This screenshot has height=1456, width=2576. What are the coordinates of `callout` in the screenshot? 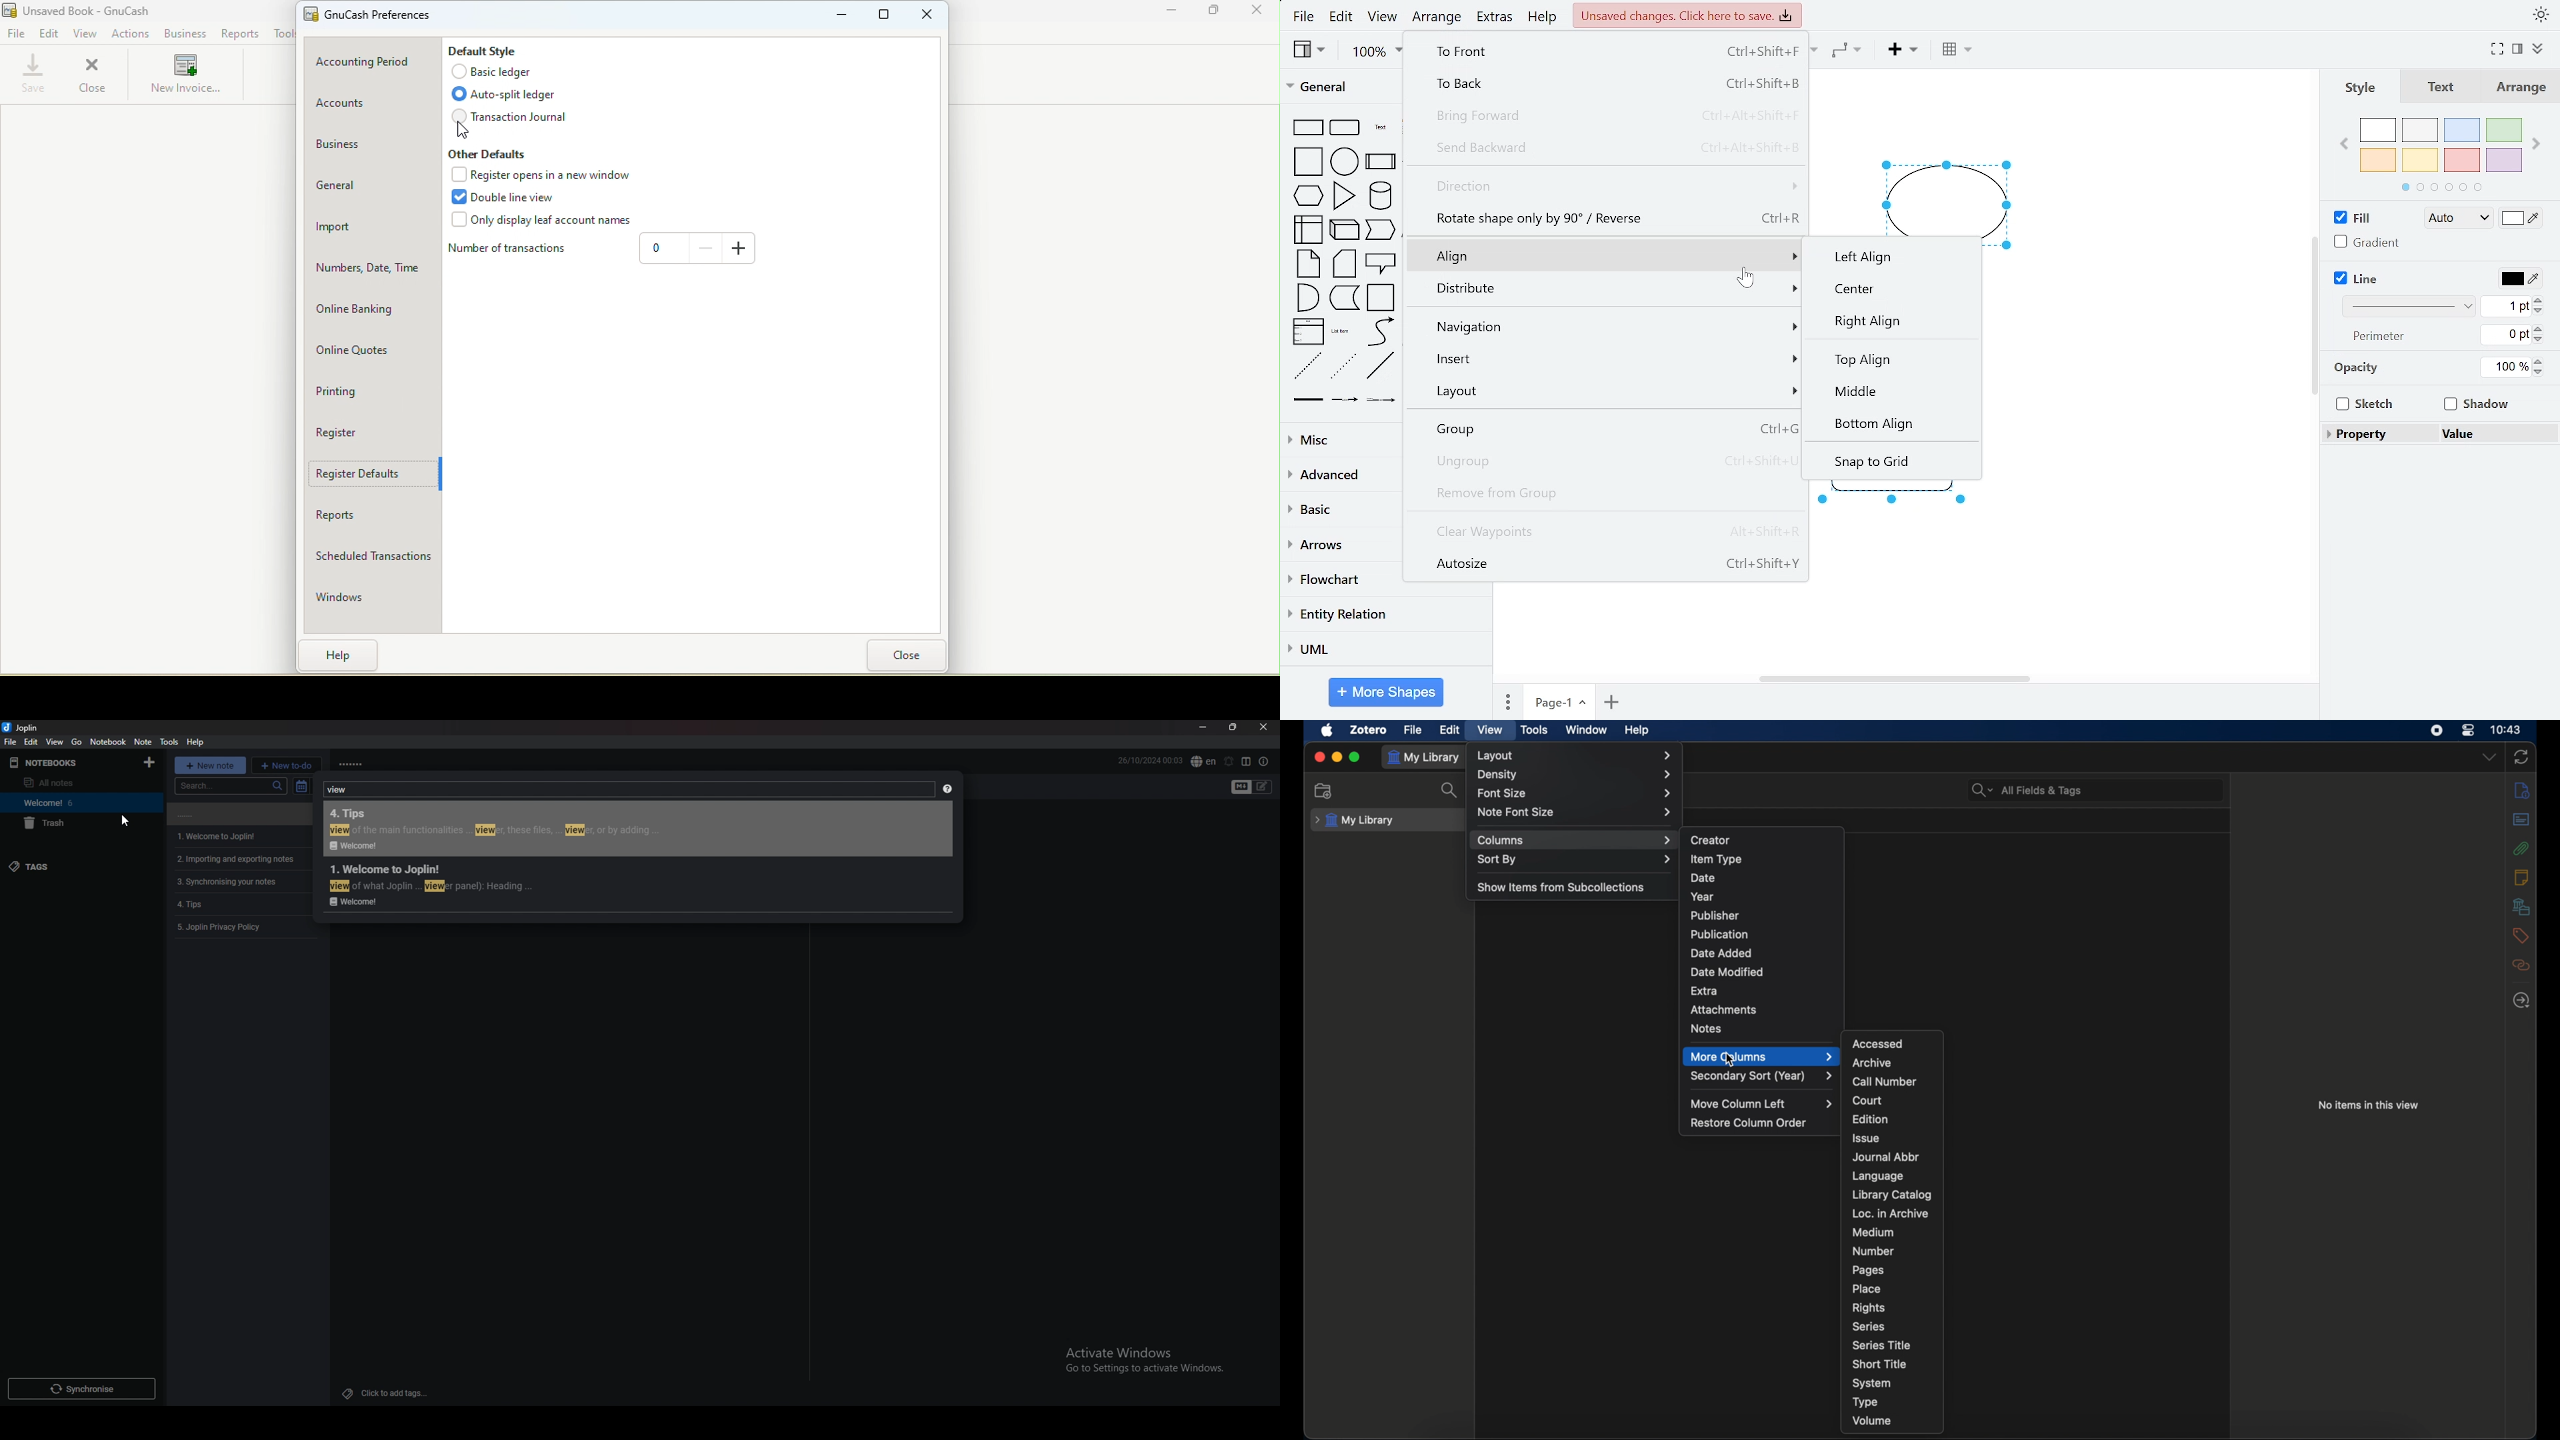 It's located at (1381, 263).